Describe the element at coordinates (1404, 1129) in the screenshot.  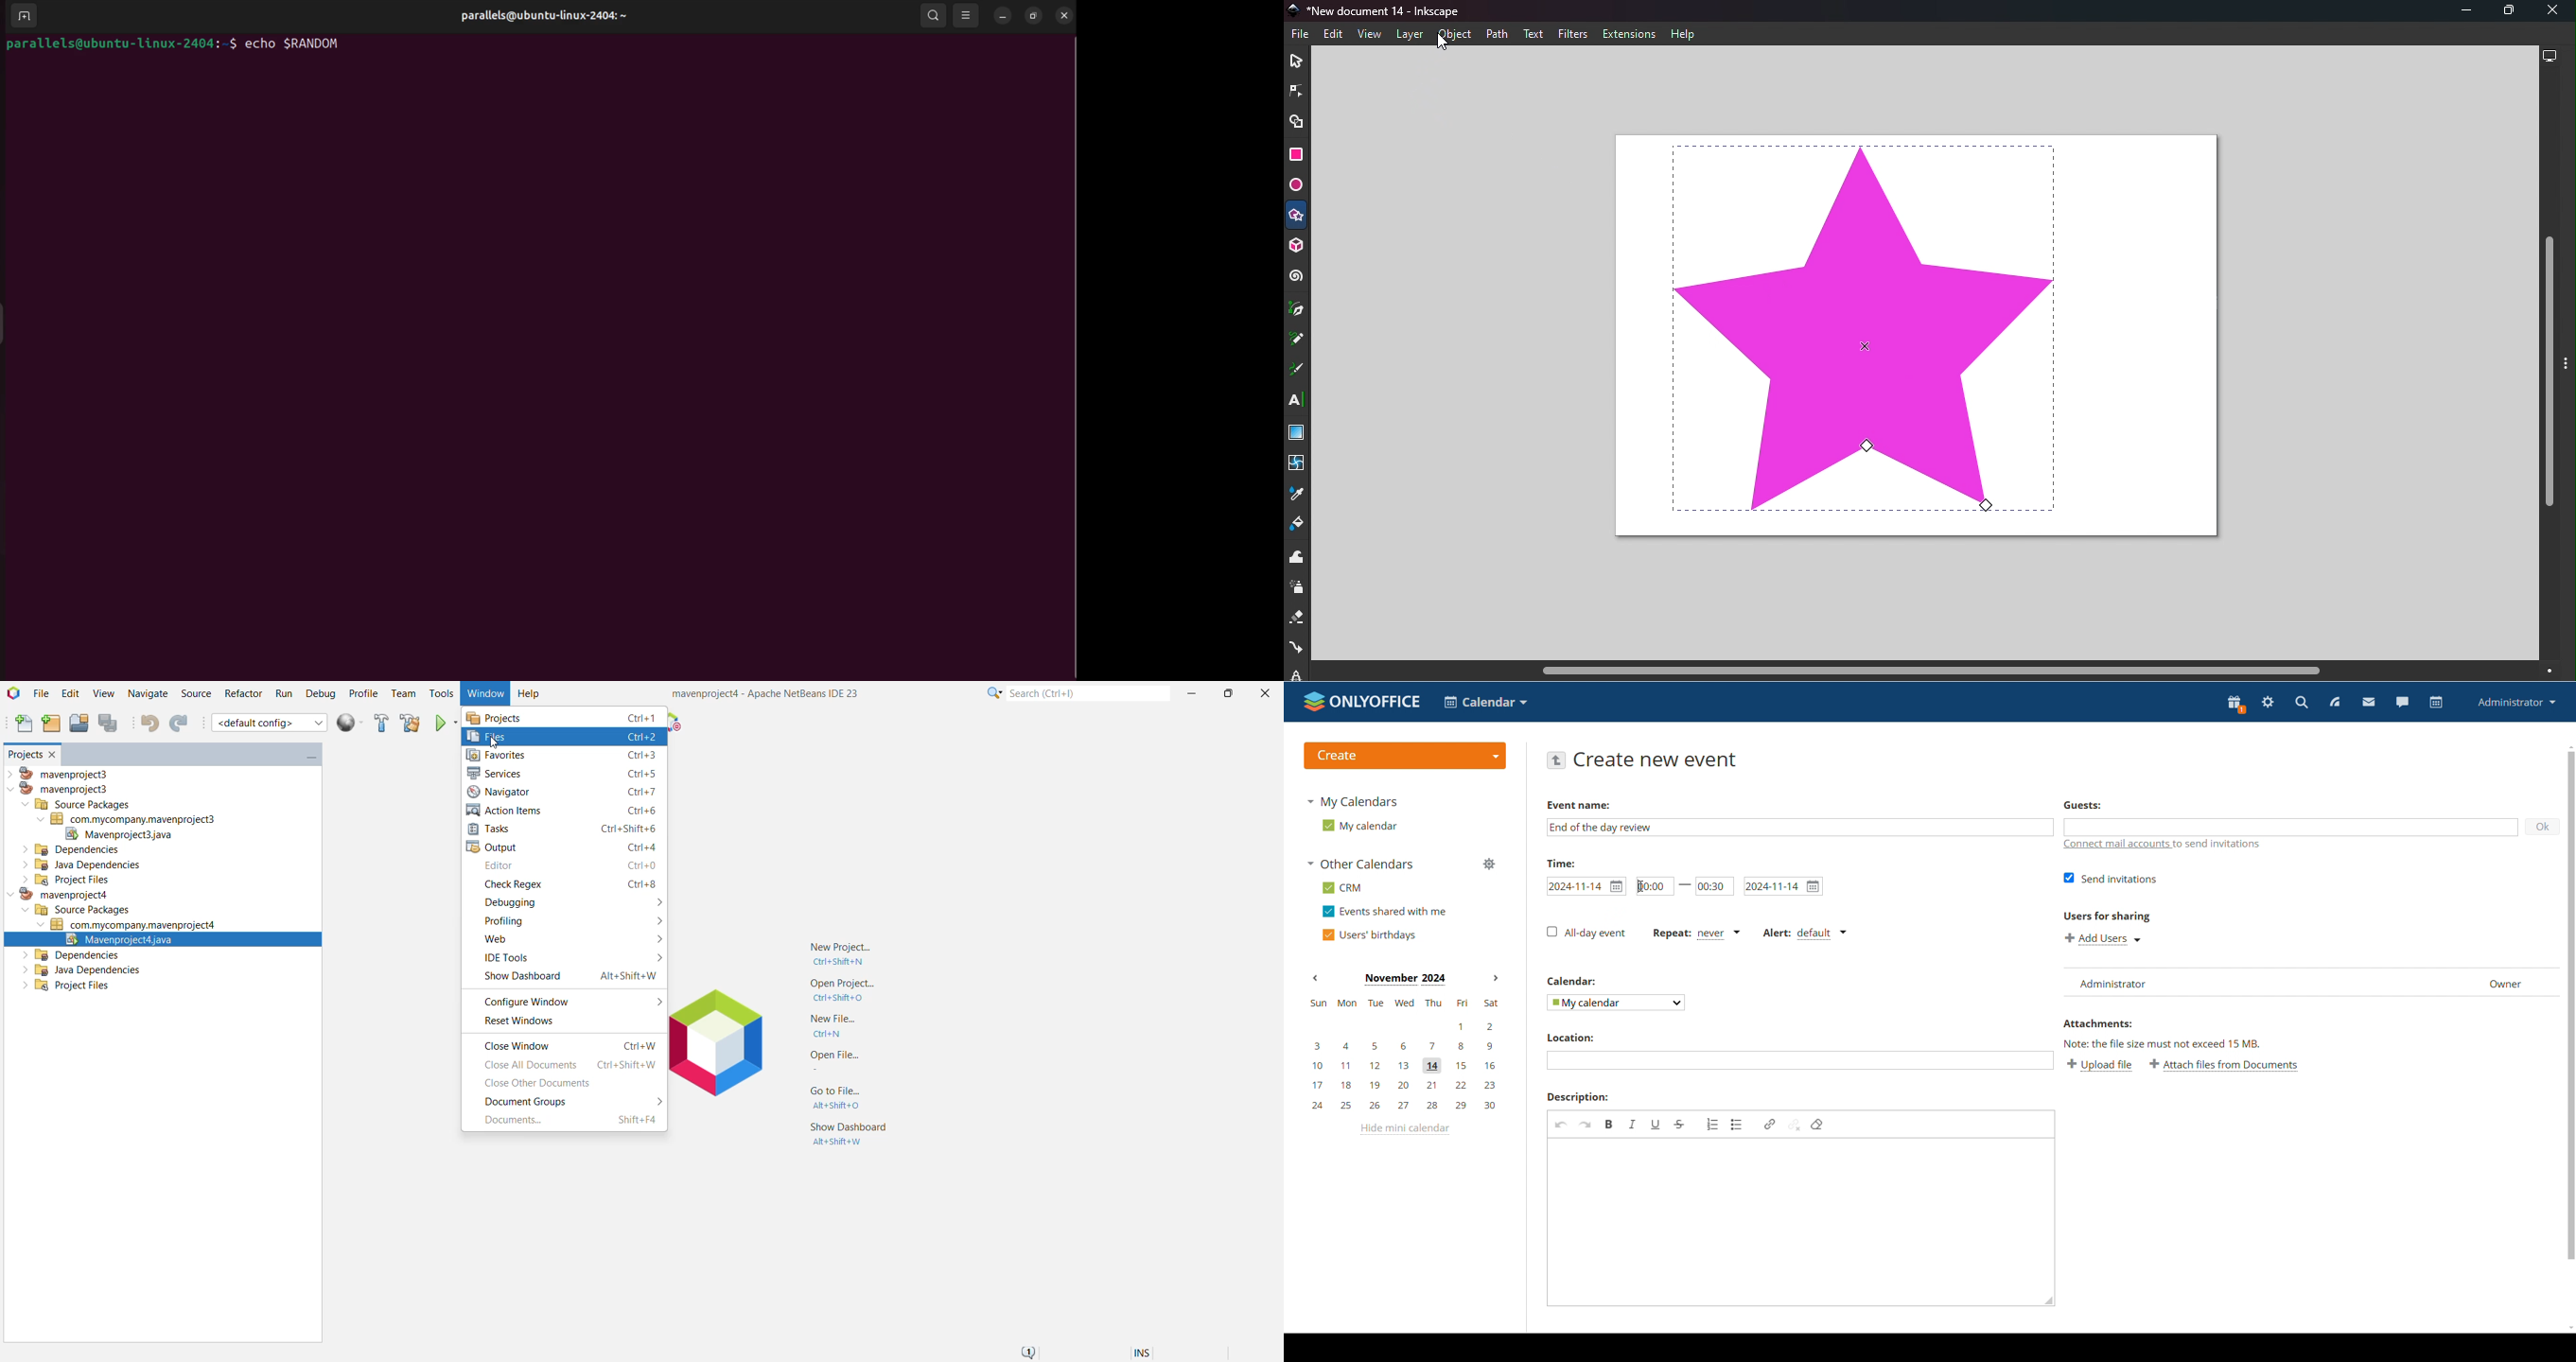
I see `hide mini calendar` at that location.